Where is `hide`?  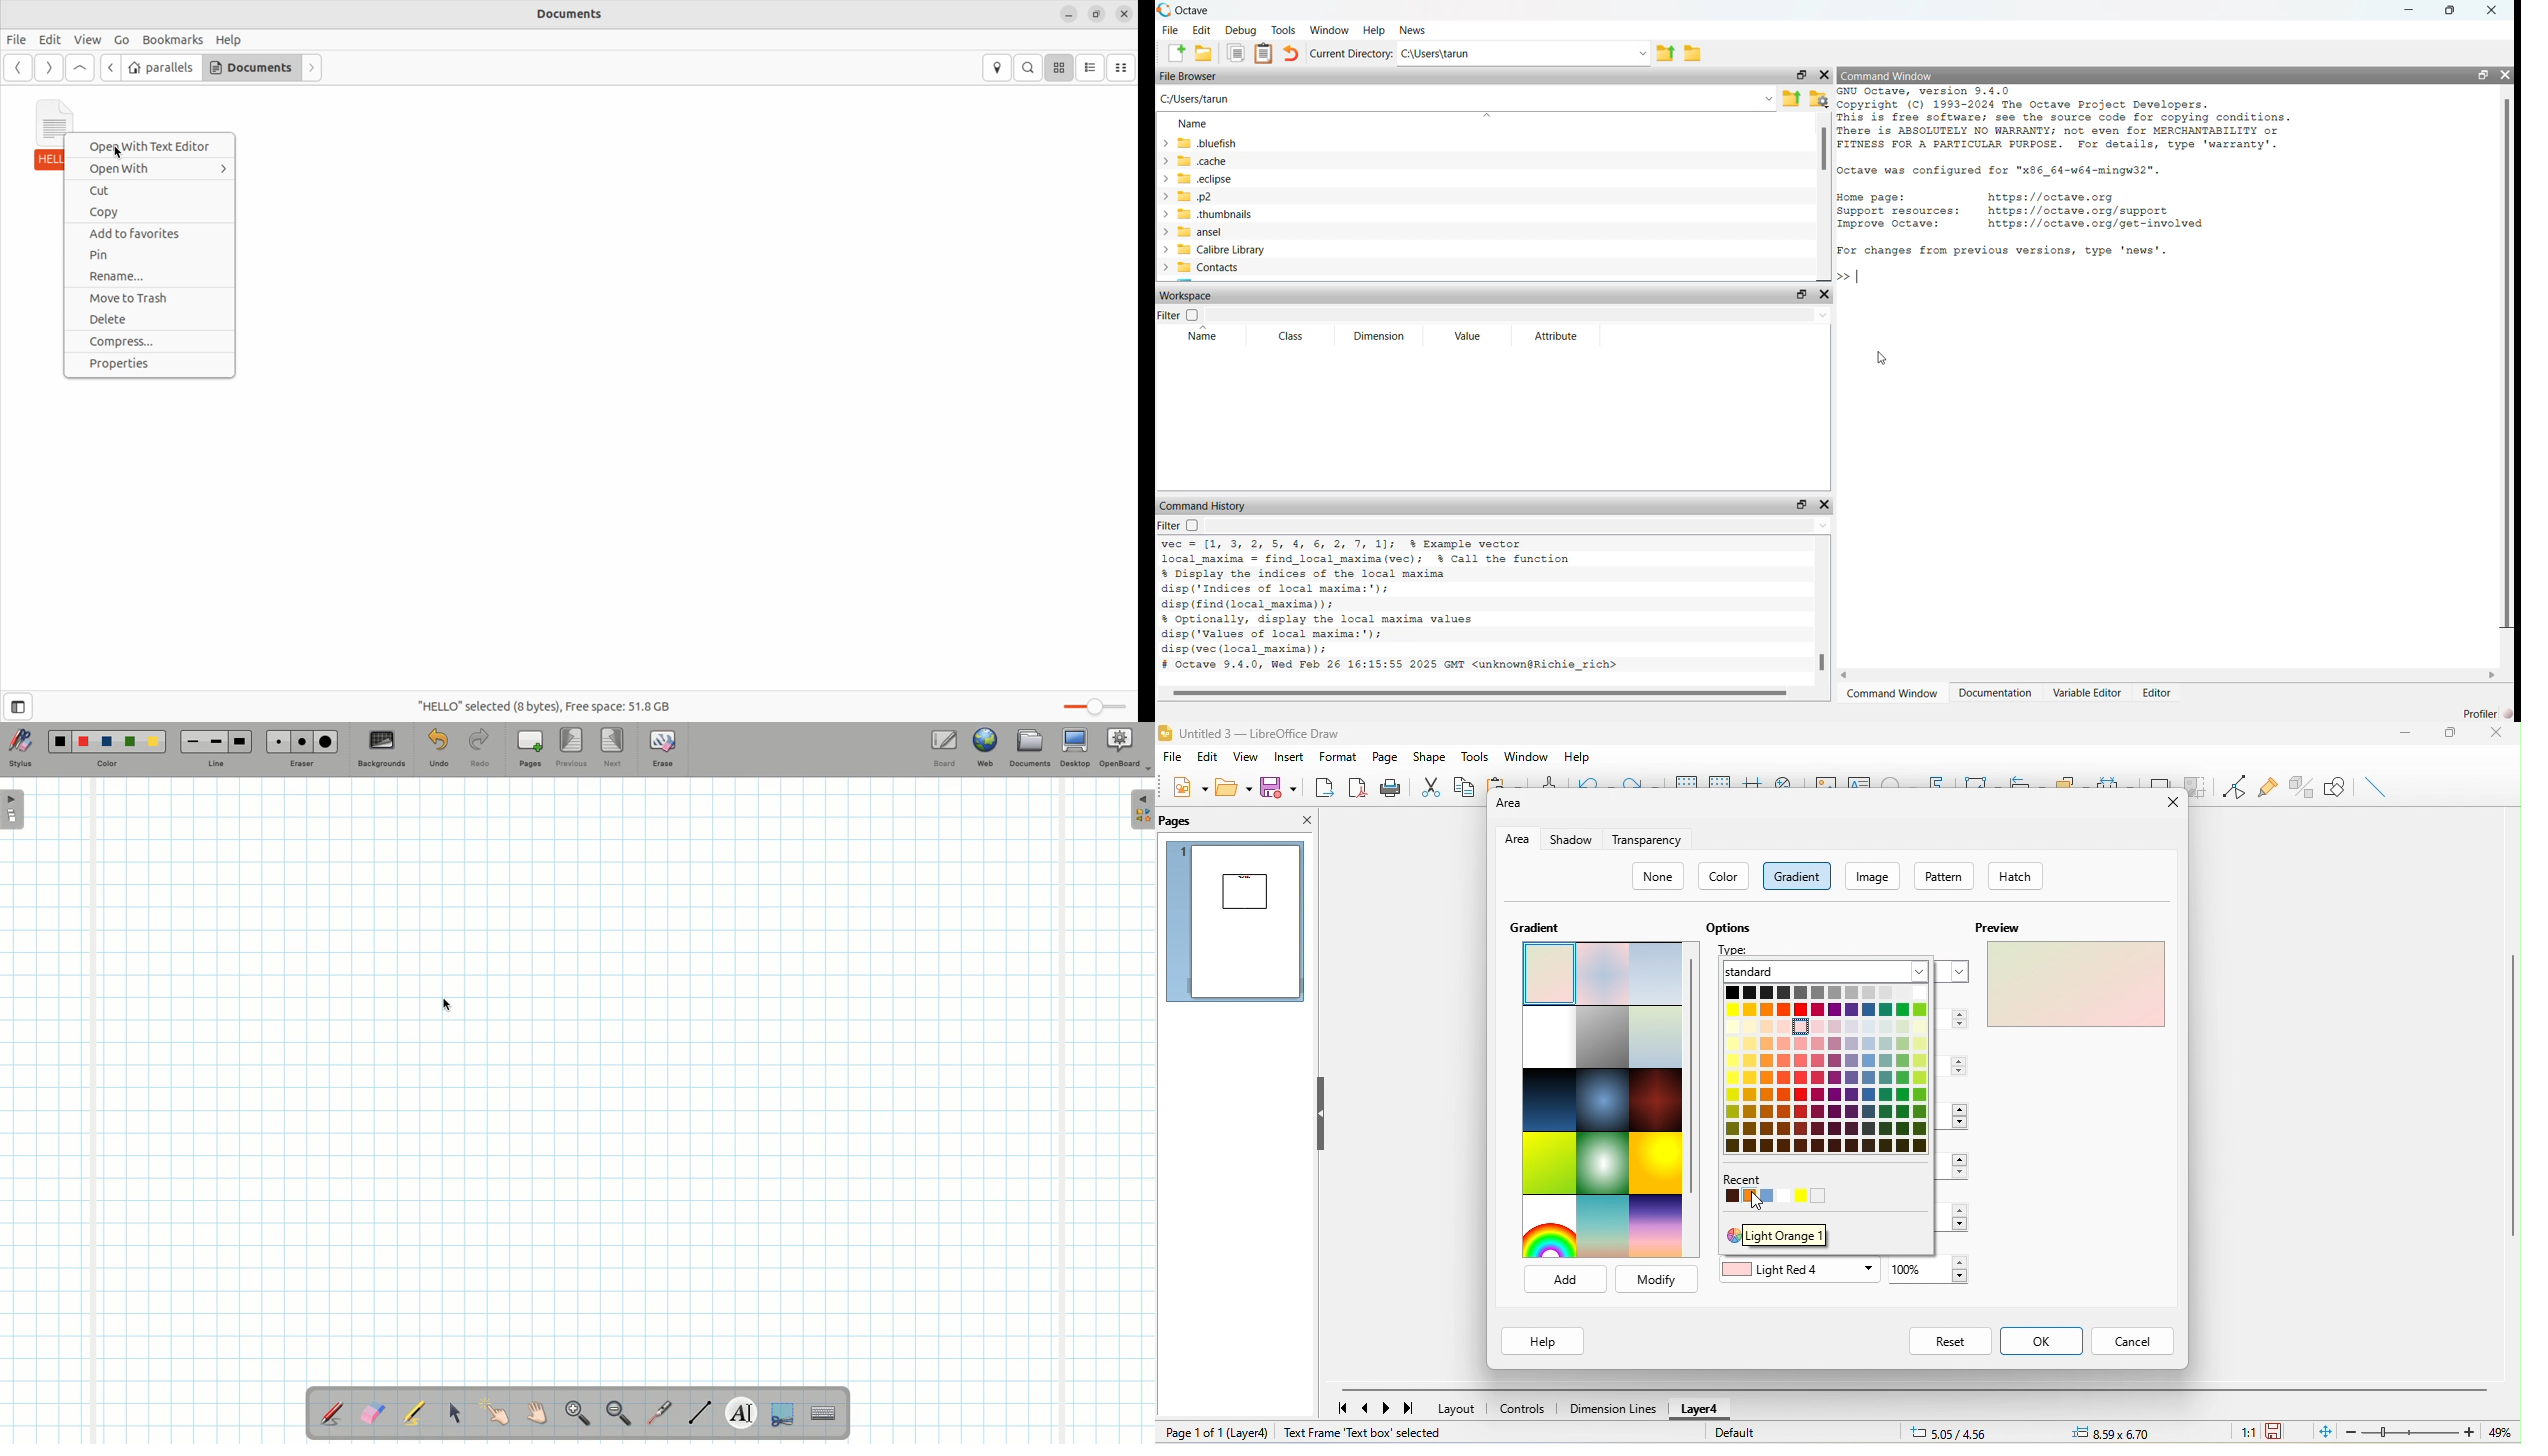
hide is located at coordinates (1326, 1112).